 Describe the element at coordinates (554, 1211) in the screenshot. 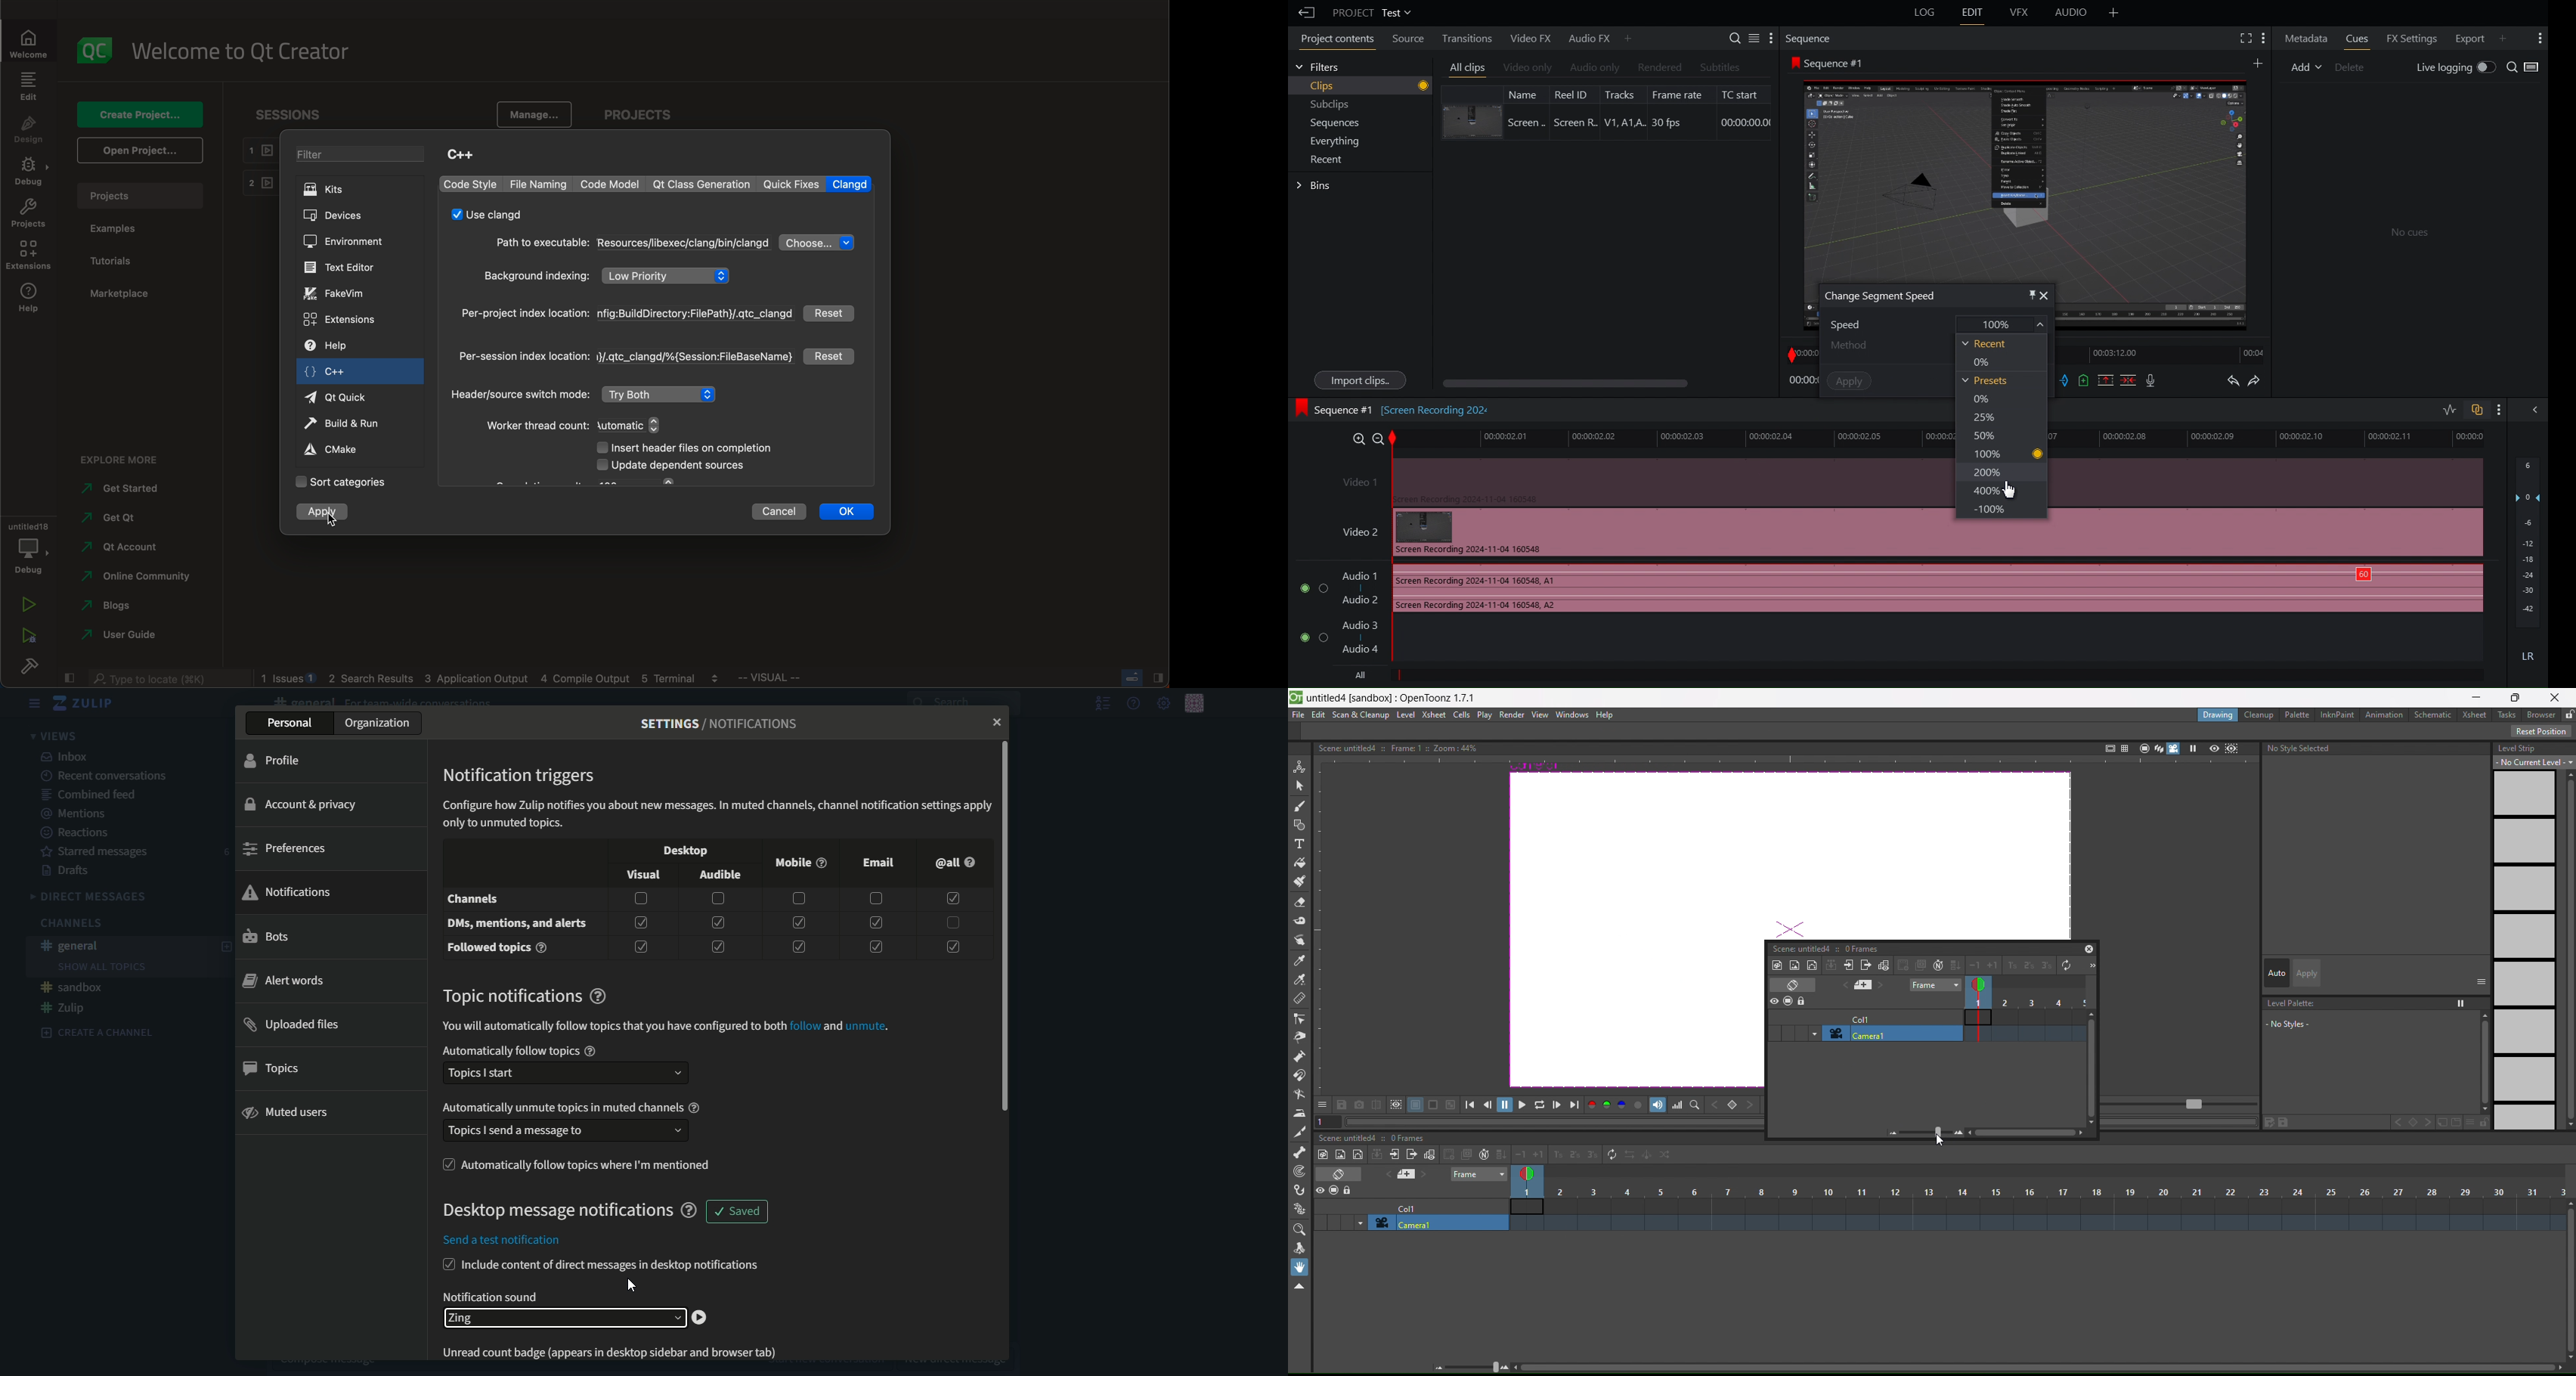

I see `text` at that location.